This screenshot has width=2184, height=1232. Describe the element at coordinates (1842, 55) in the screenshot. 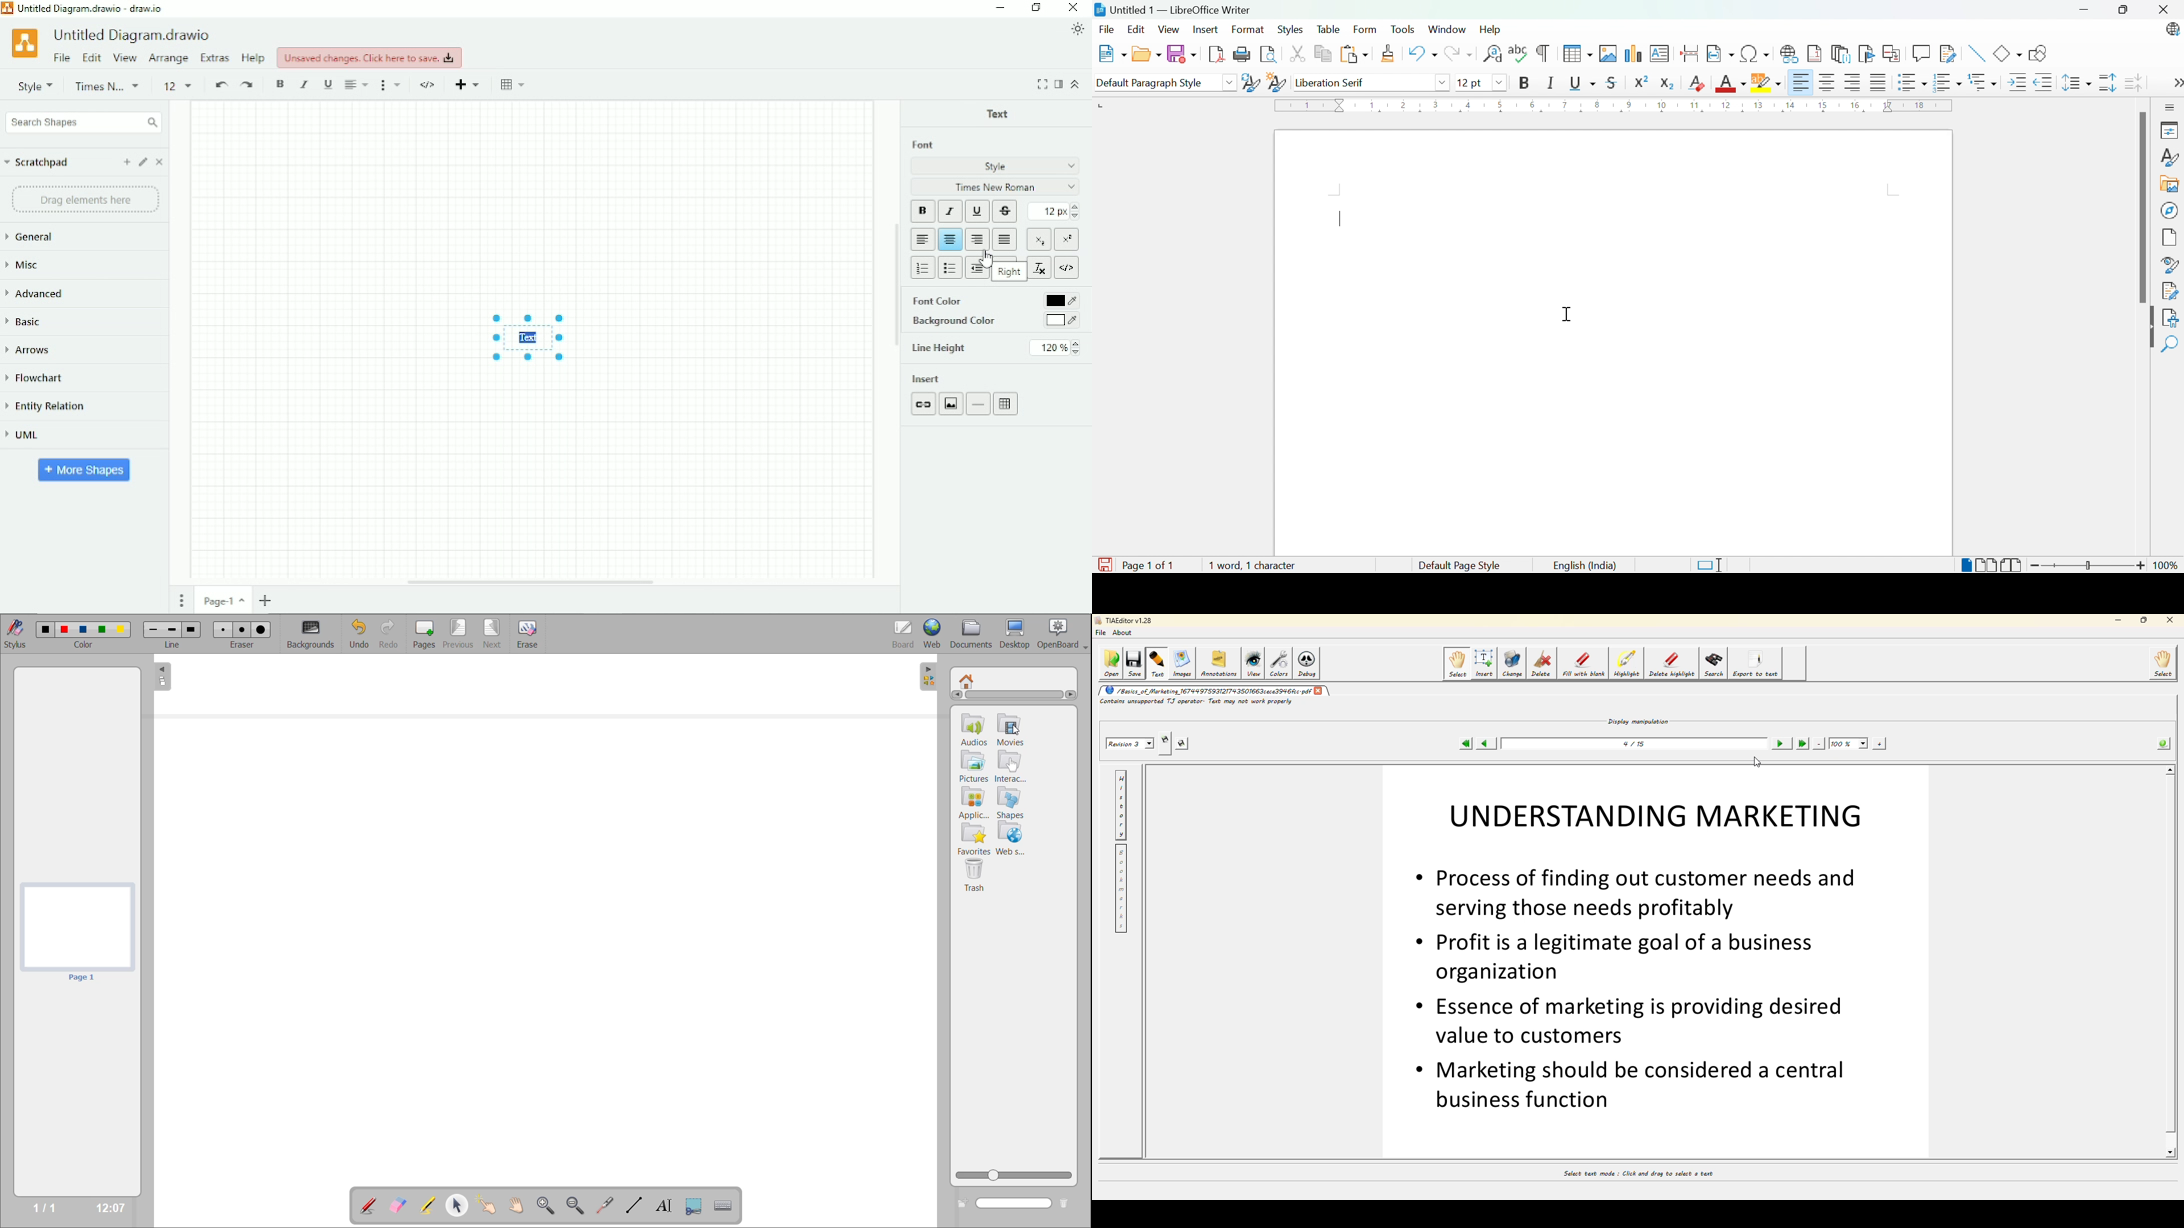

I see `Insert endnote` at that location.